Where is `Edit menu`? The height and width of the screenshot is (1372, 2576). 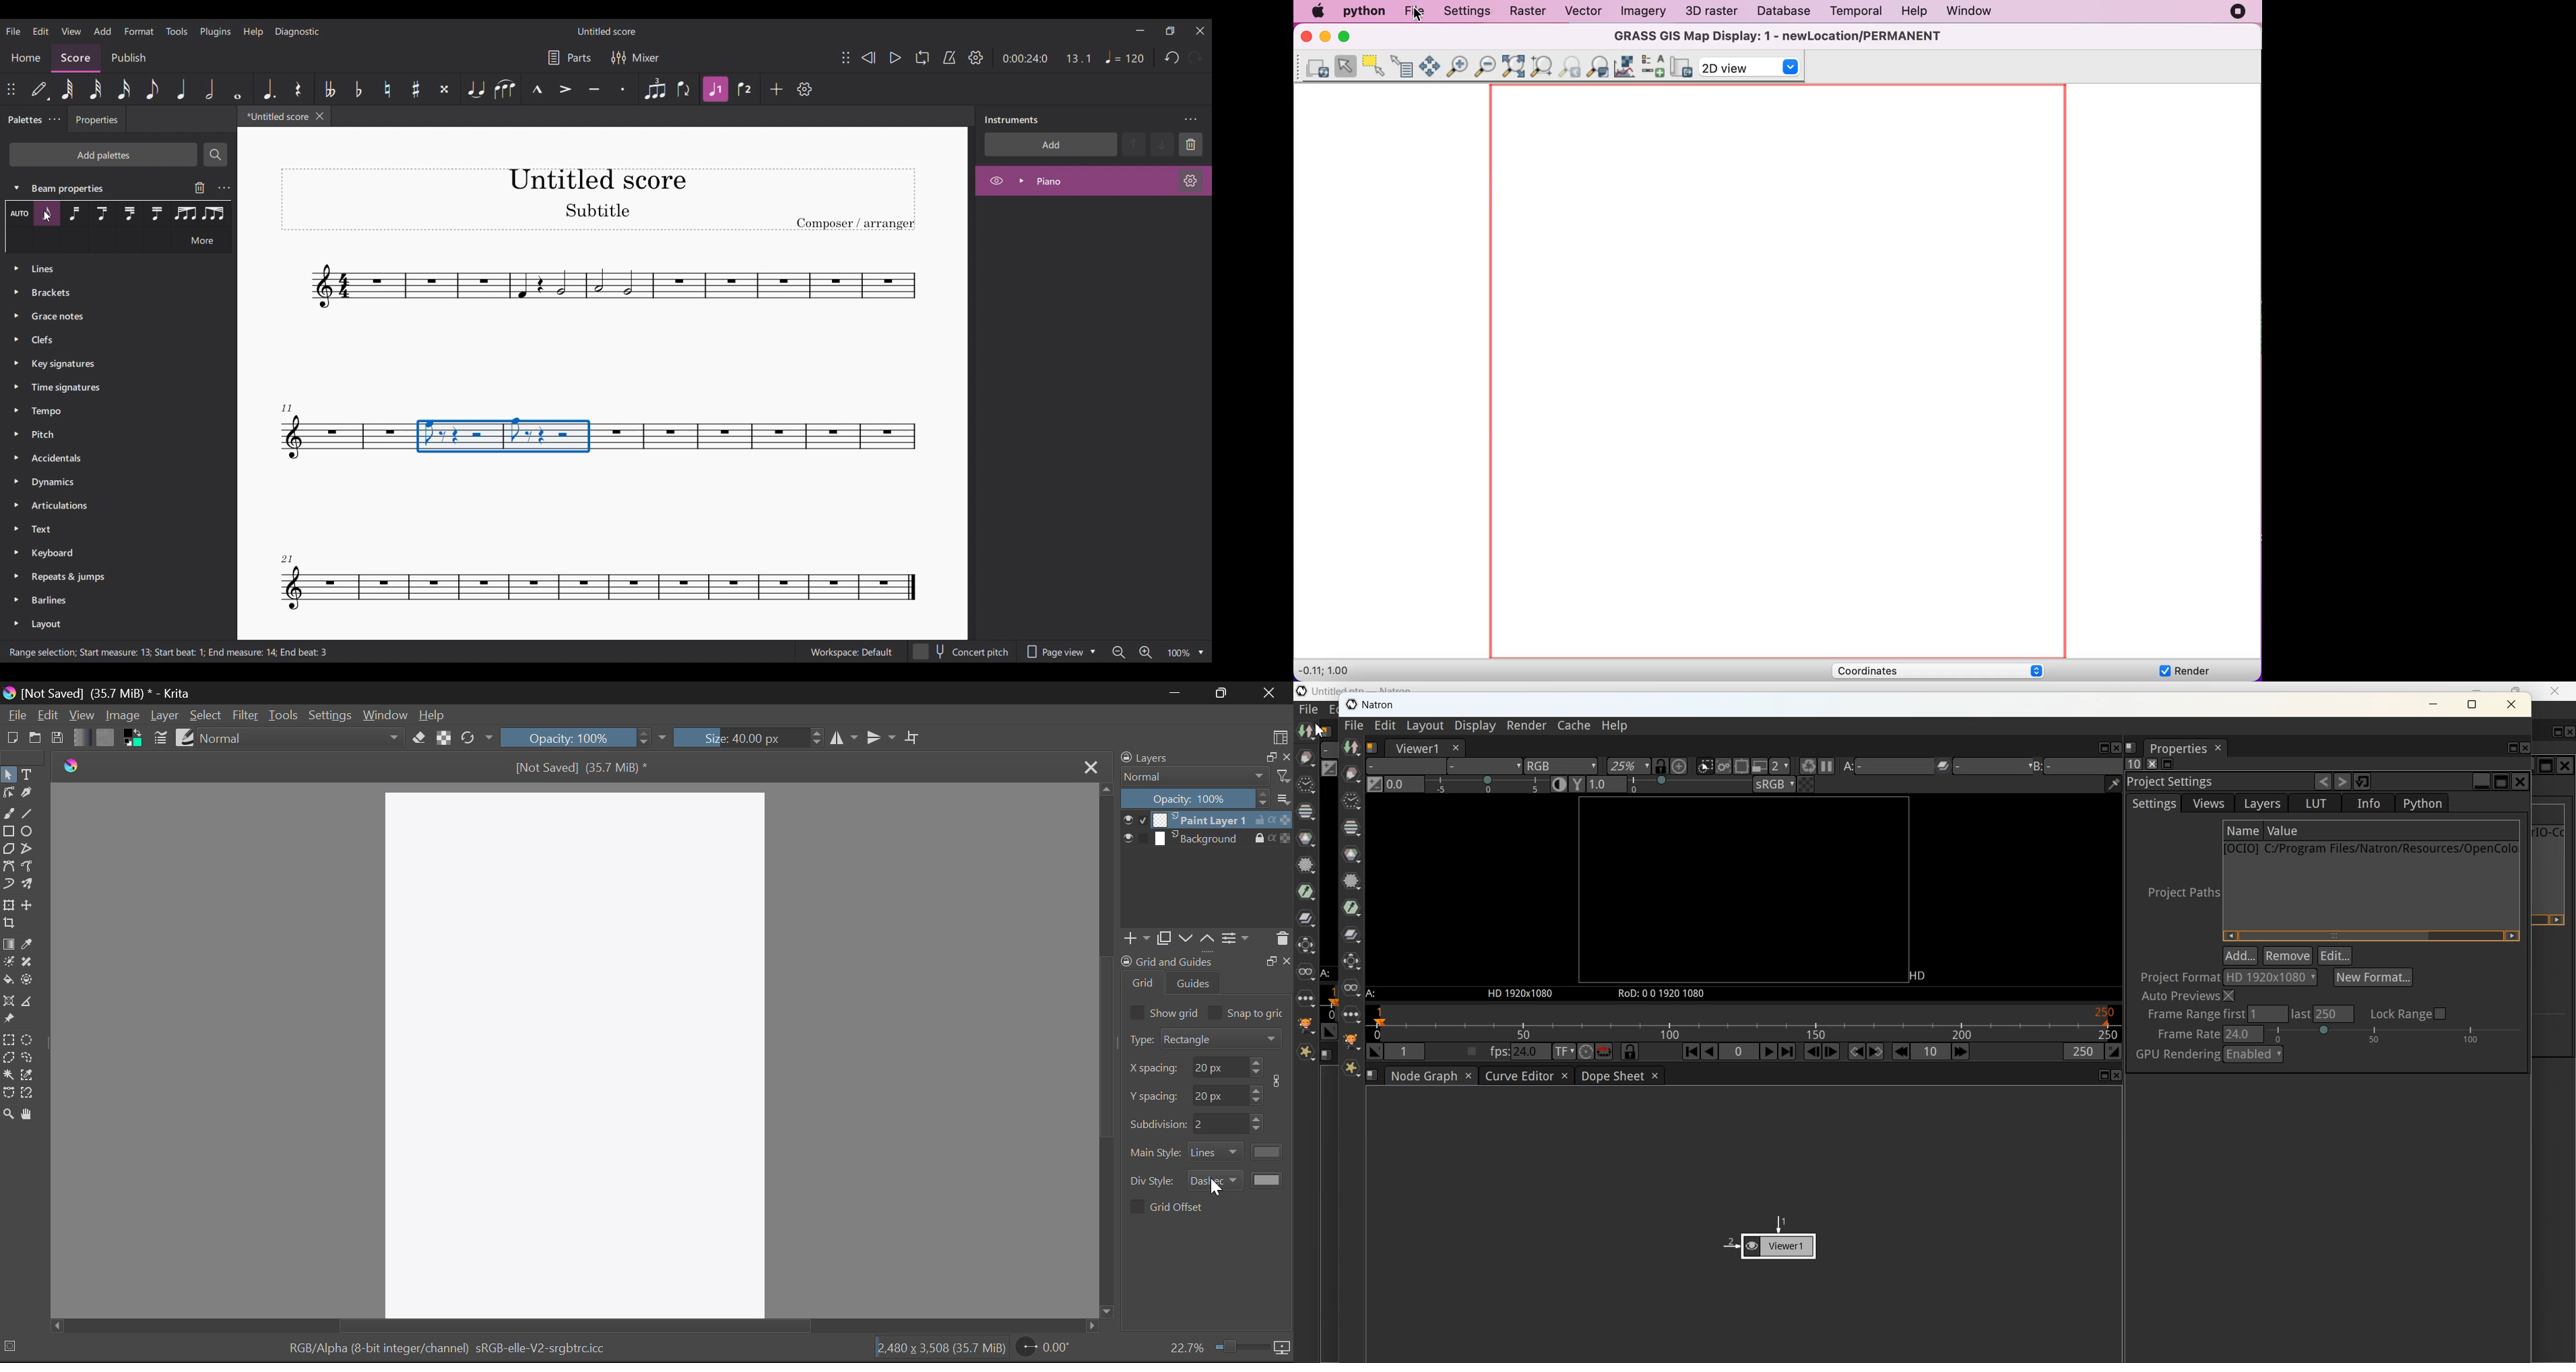 Edit menu is located at coordinates (41, 31).